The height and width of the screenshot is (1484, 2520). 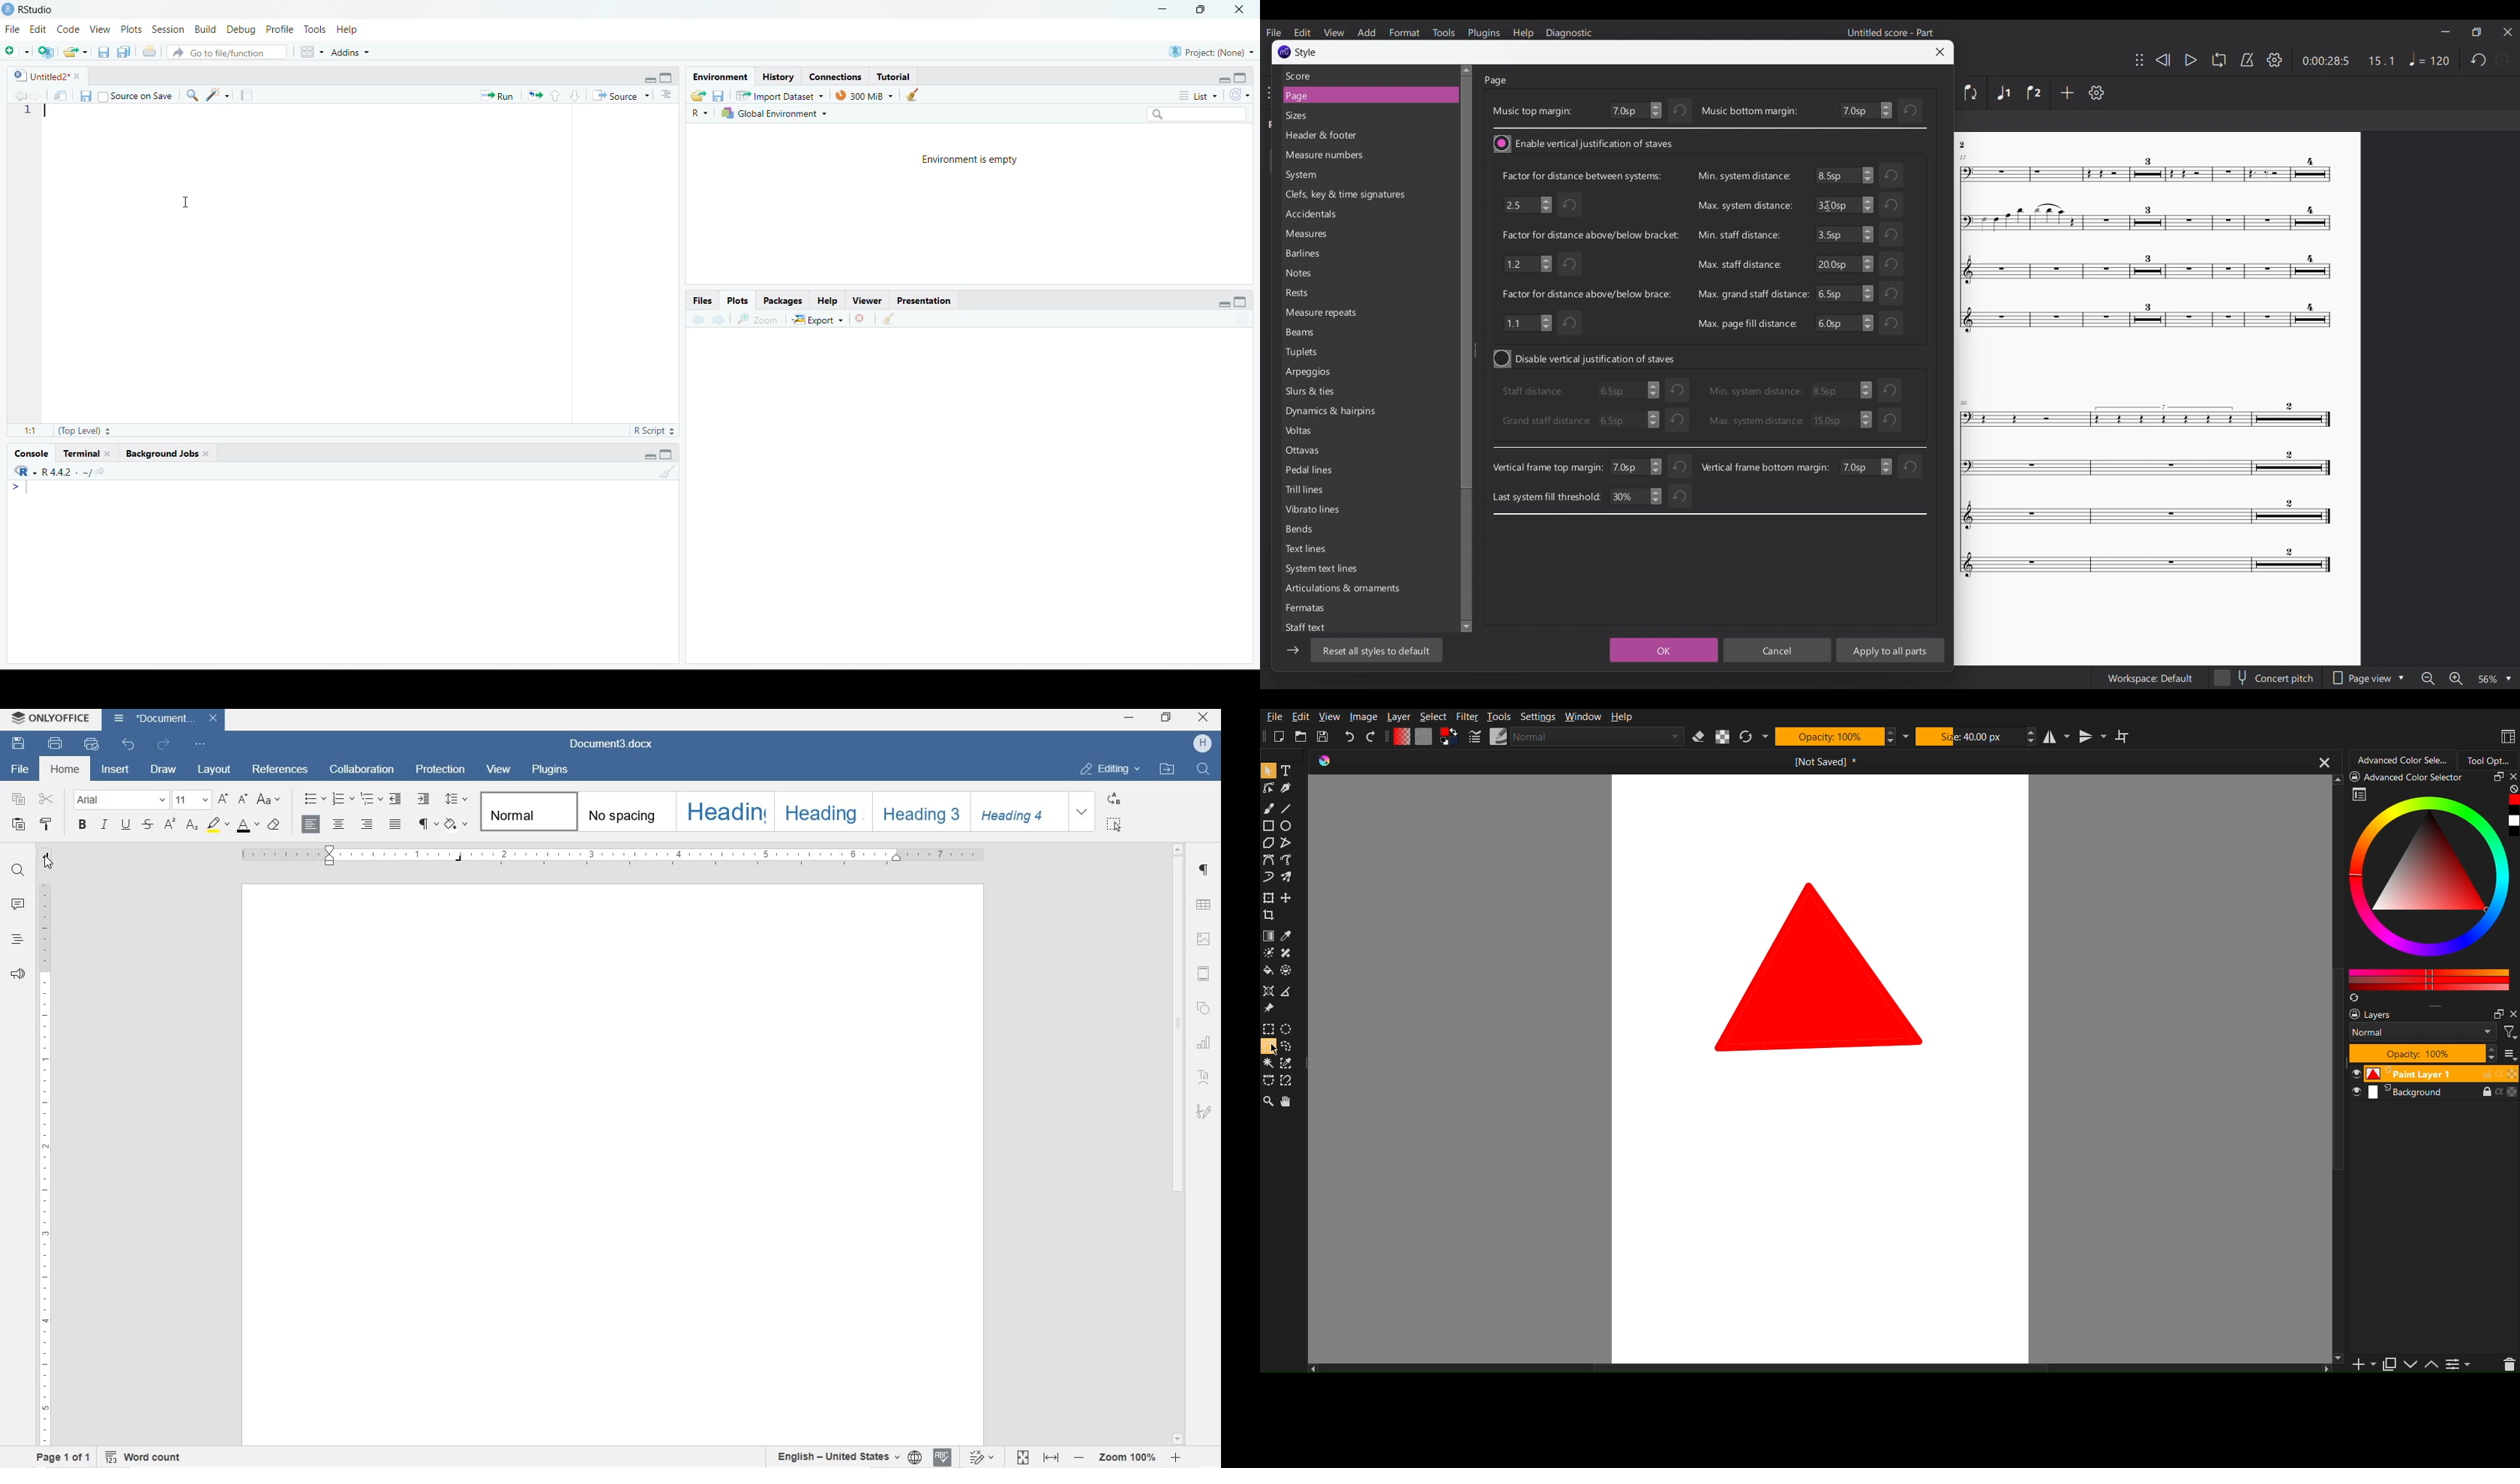 I want to click on Page, so click(x=1361, y=96).